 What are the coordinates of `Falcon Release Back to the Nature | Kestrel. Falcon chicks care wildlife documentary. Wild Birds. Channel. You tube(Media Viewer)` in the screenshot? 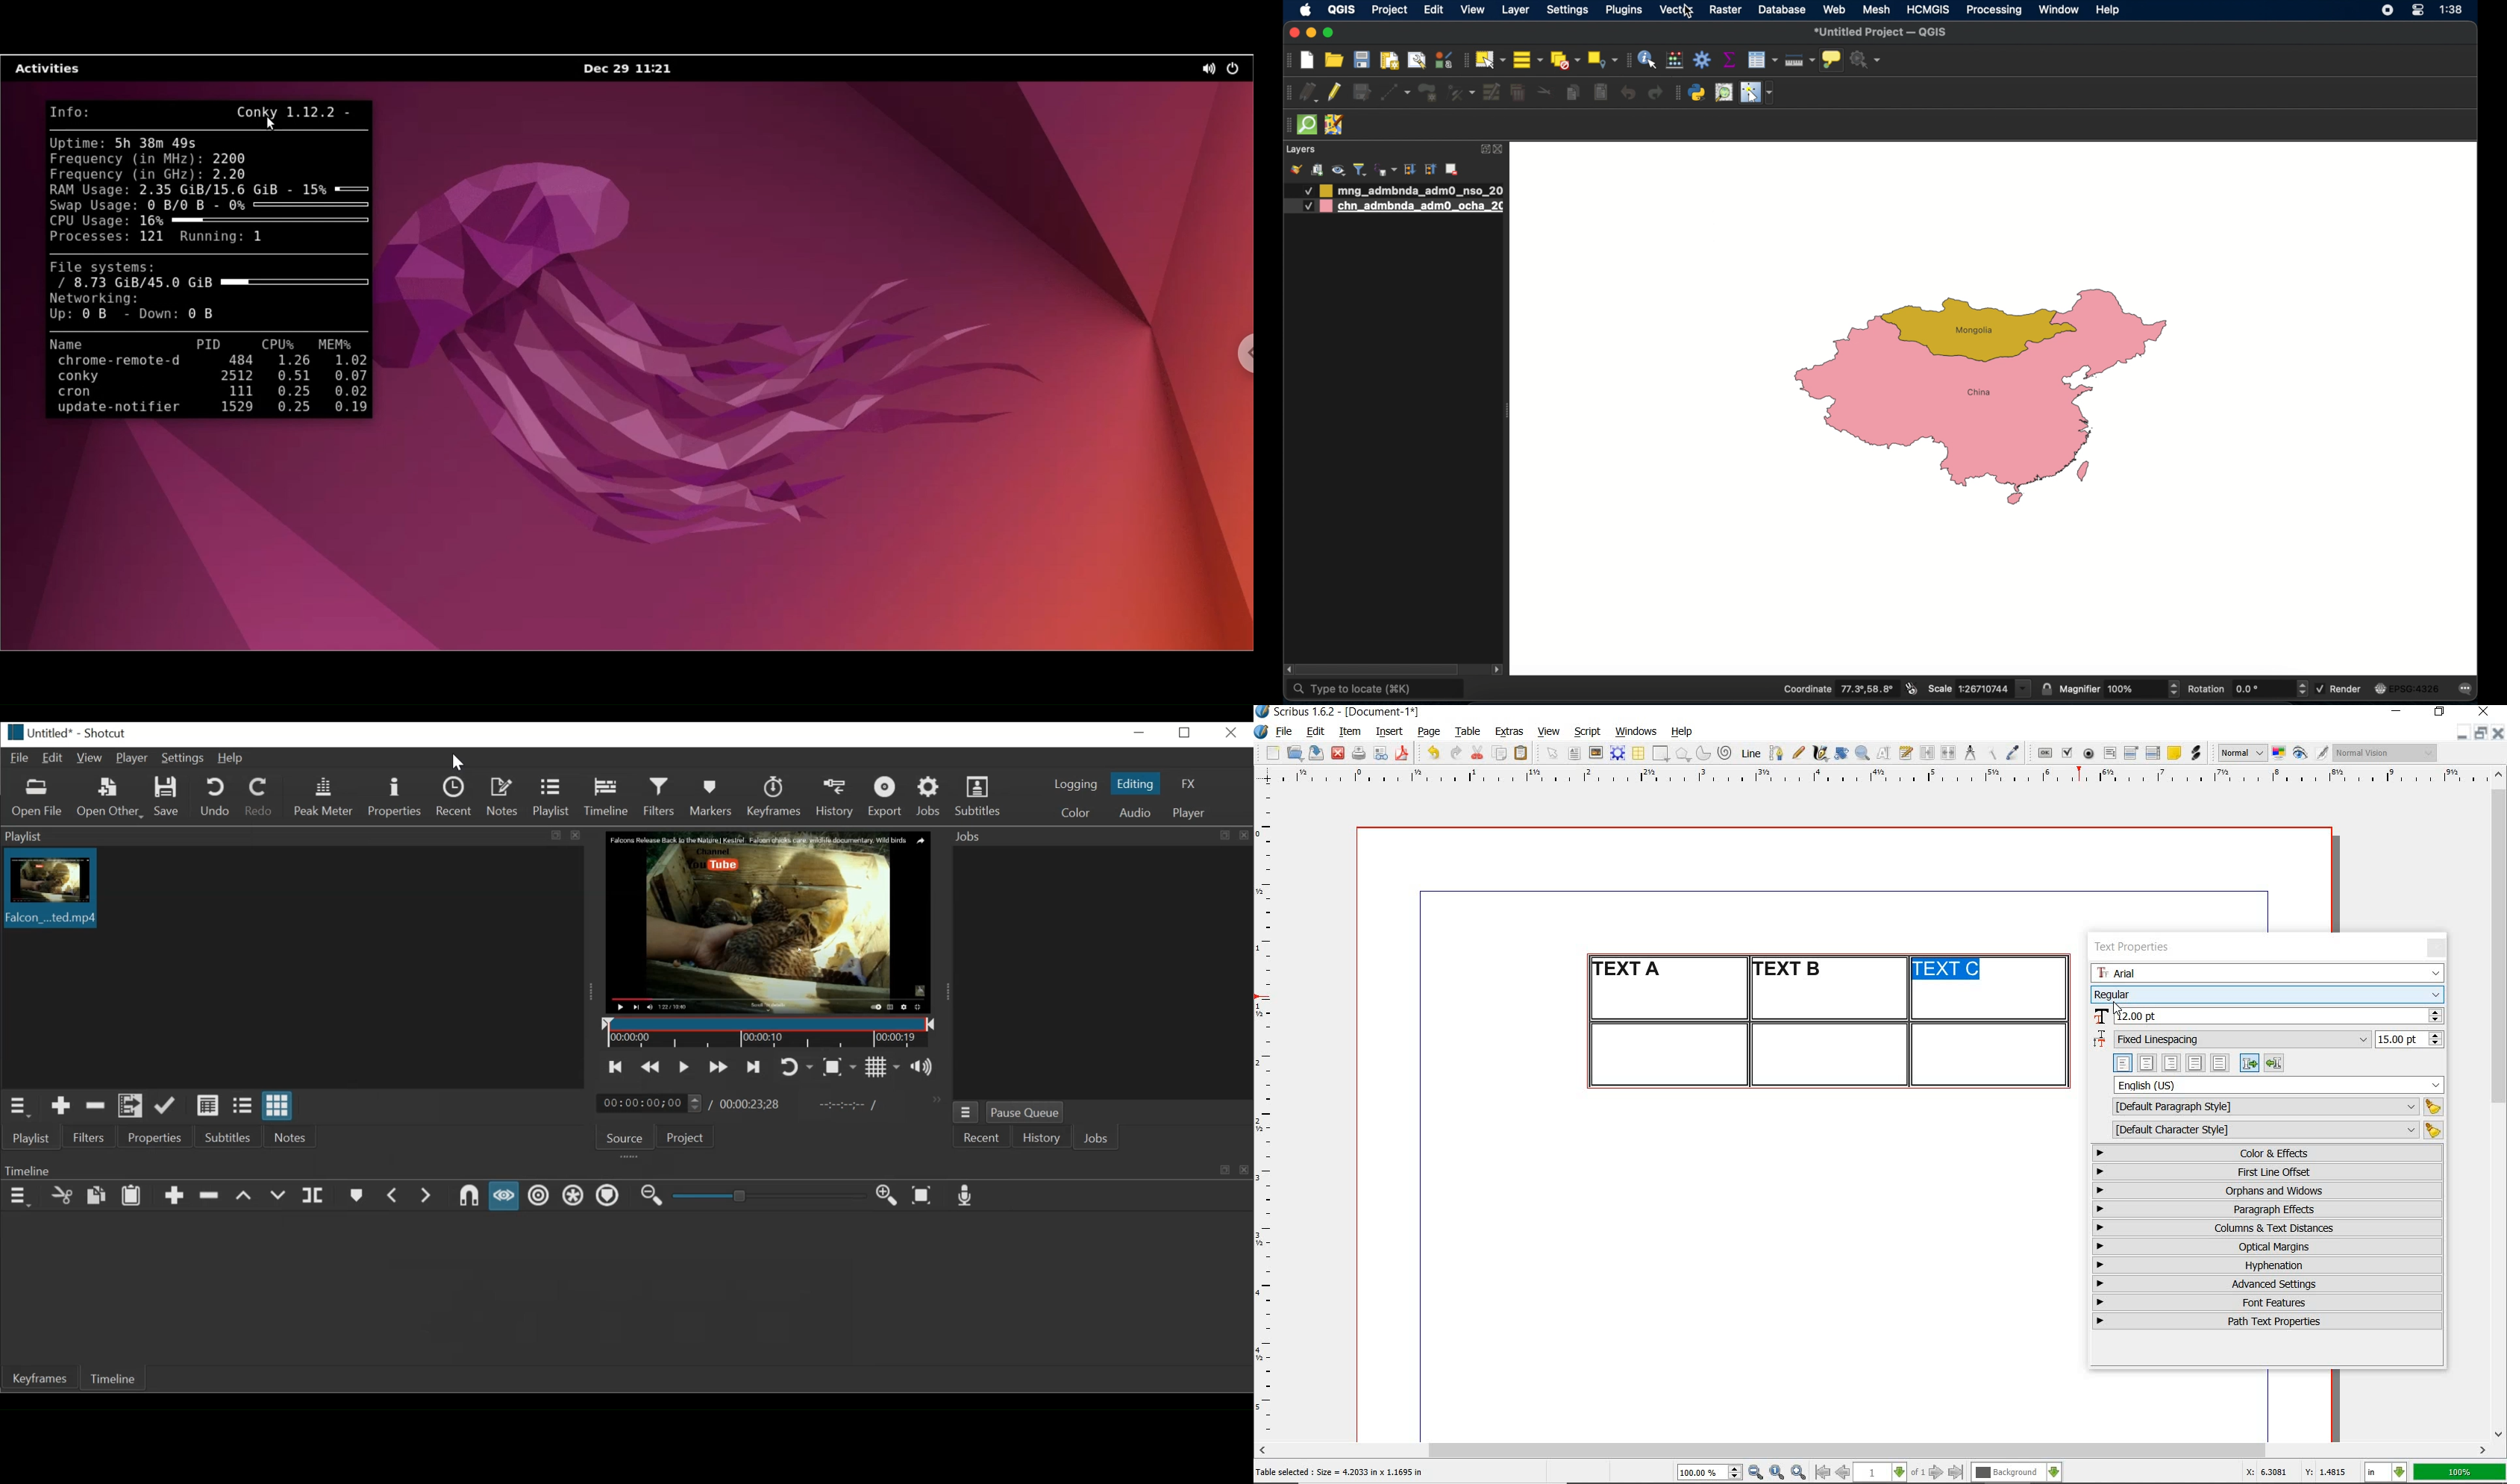 It's located at (766, 923).